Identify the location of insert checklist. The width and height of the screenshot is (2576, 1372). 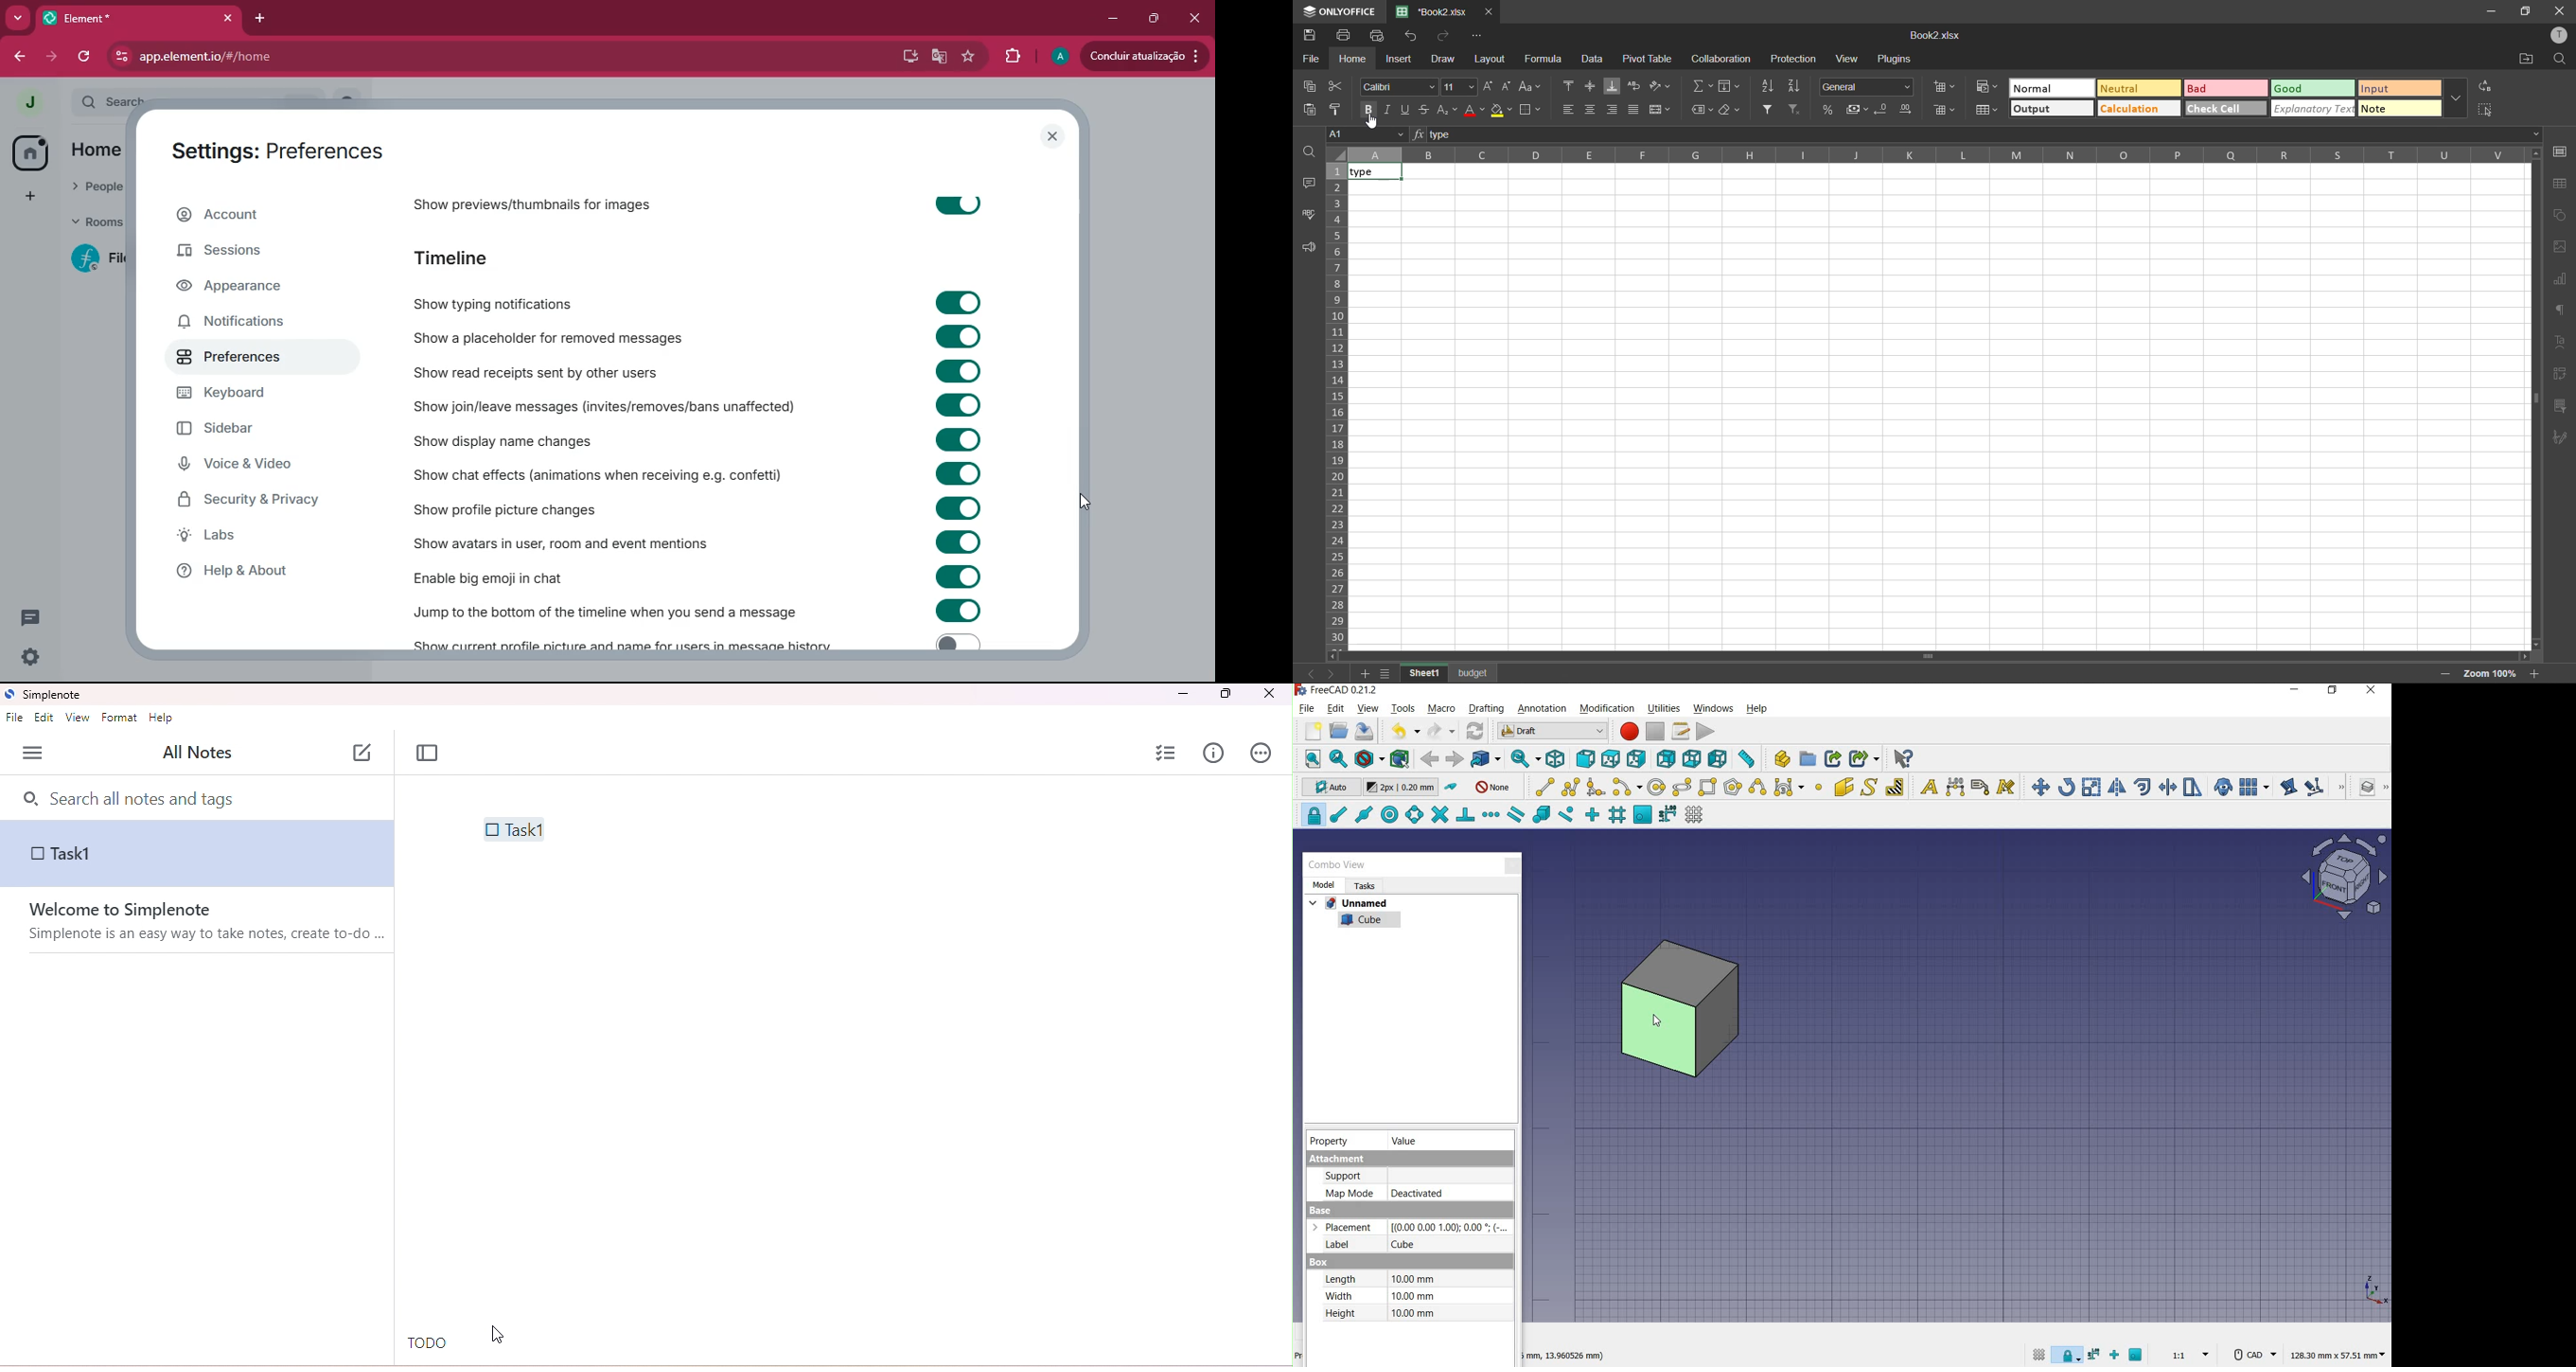
(1168, 753).